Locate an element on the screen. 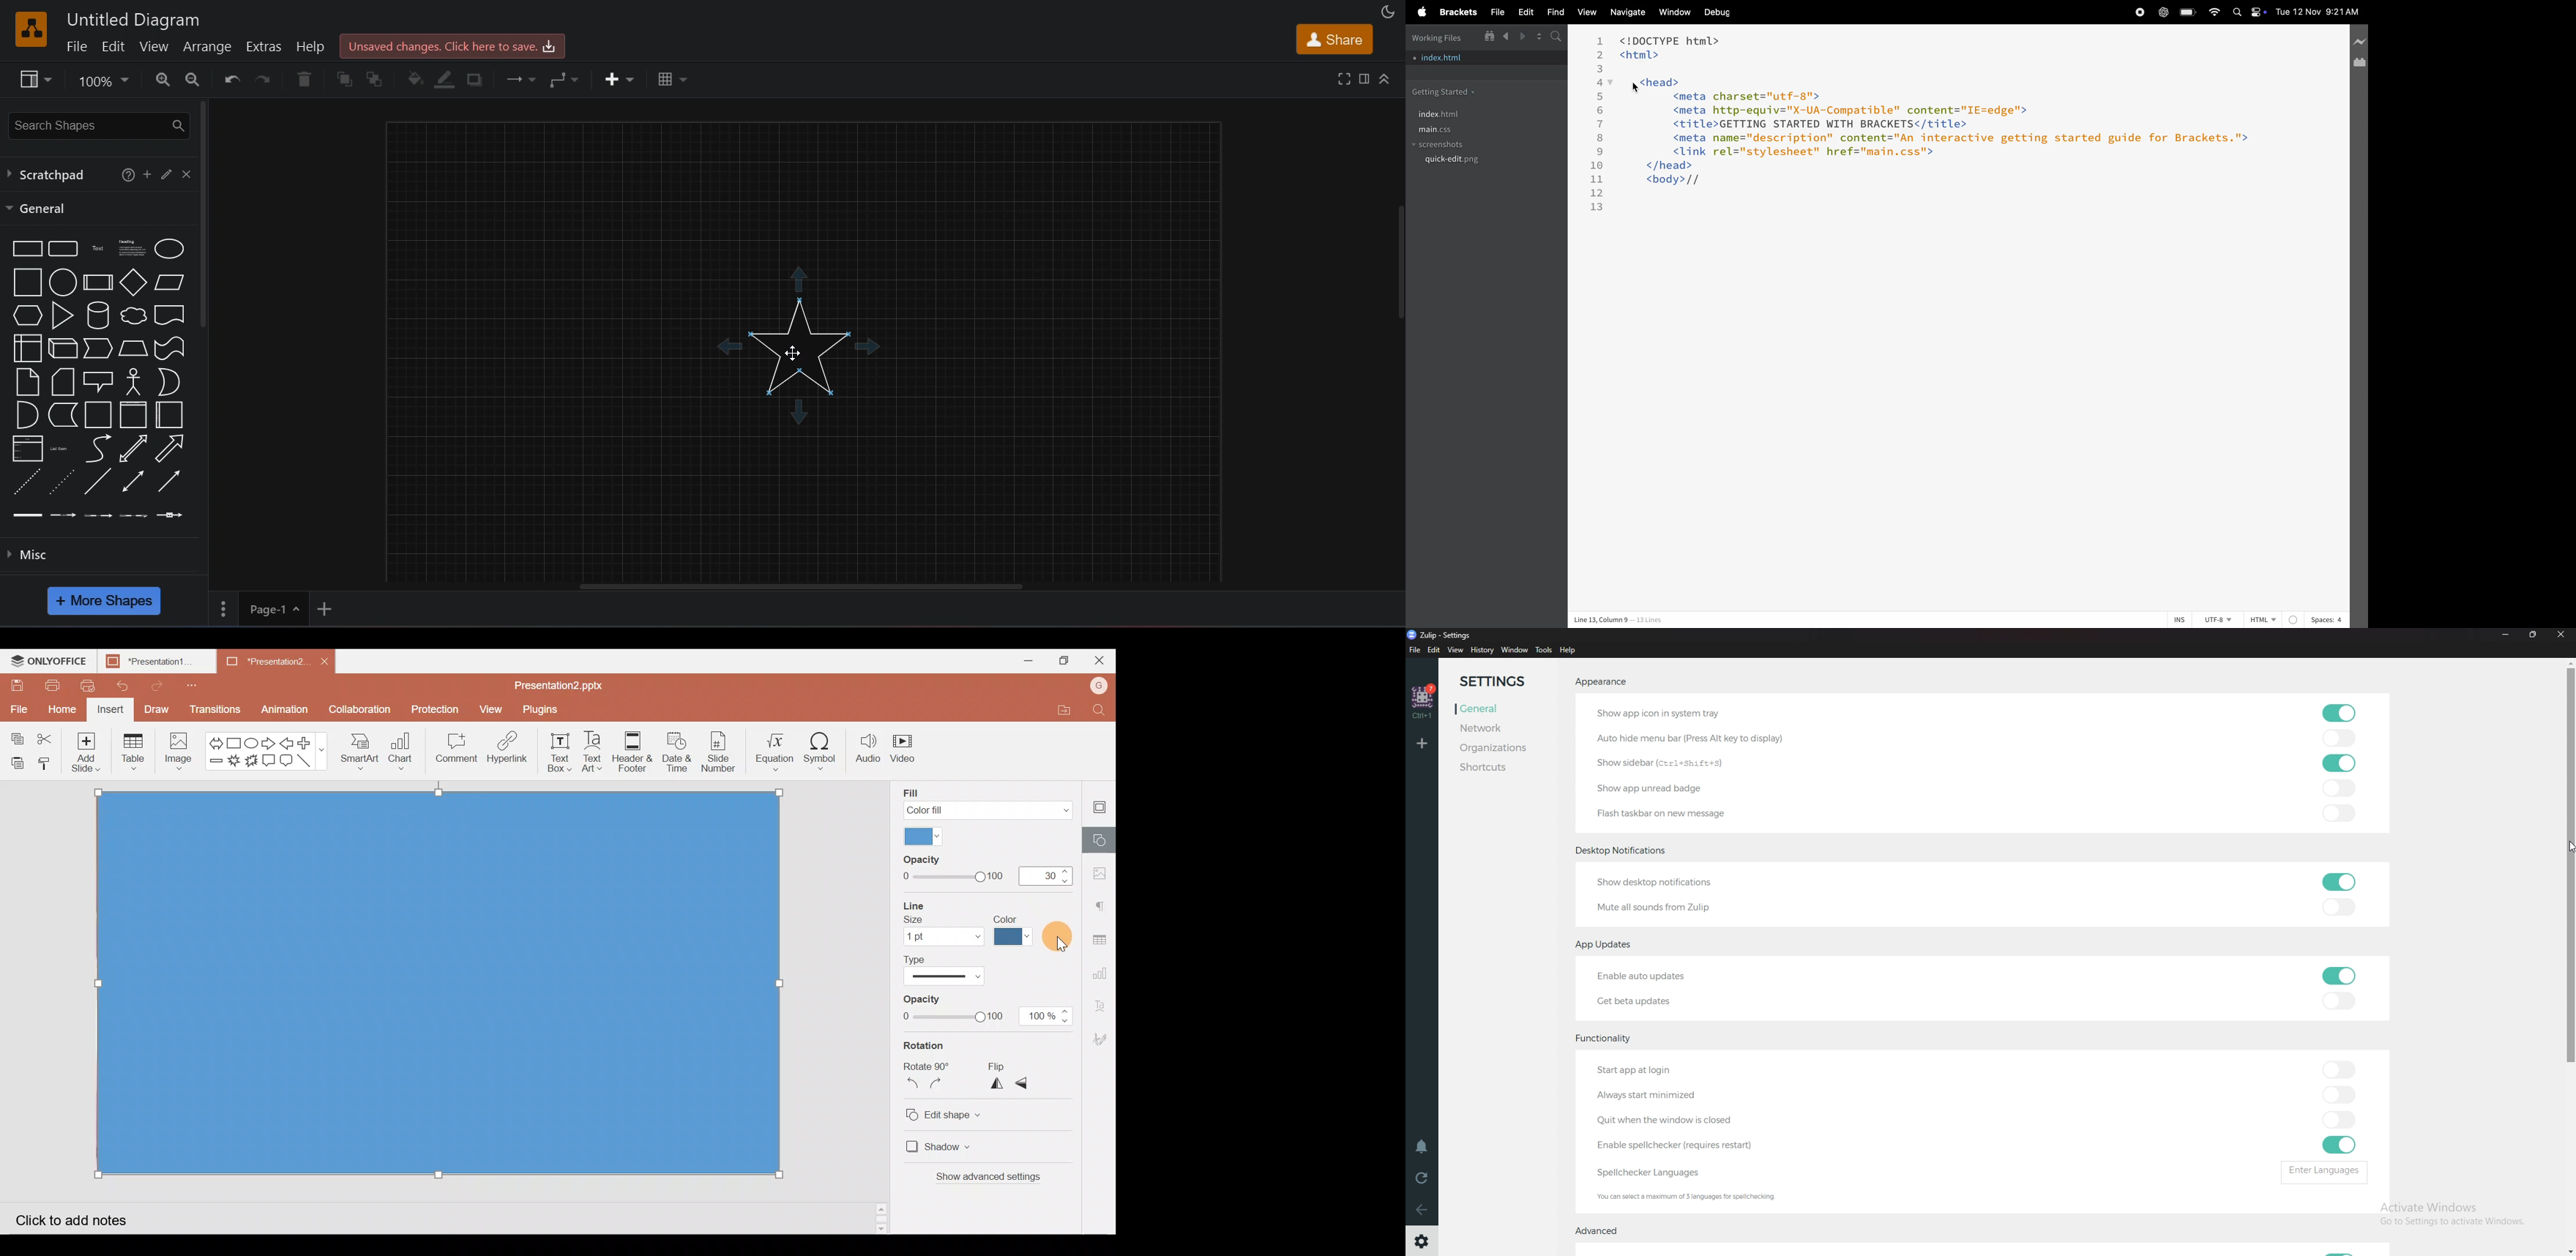 Image resolution: width=2576 pixels, height=1260 pixels. process is located at coordinates (97, 283).